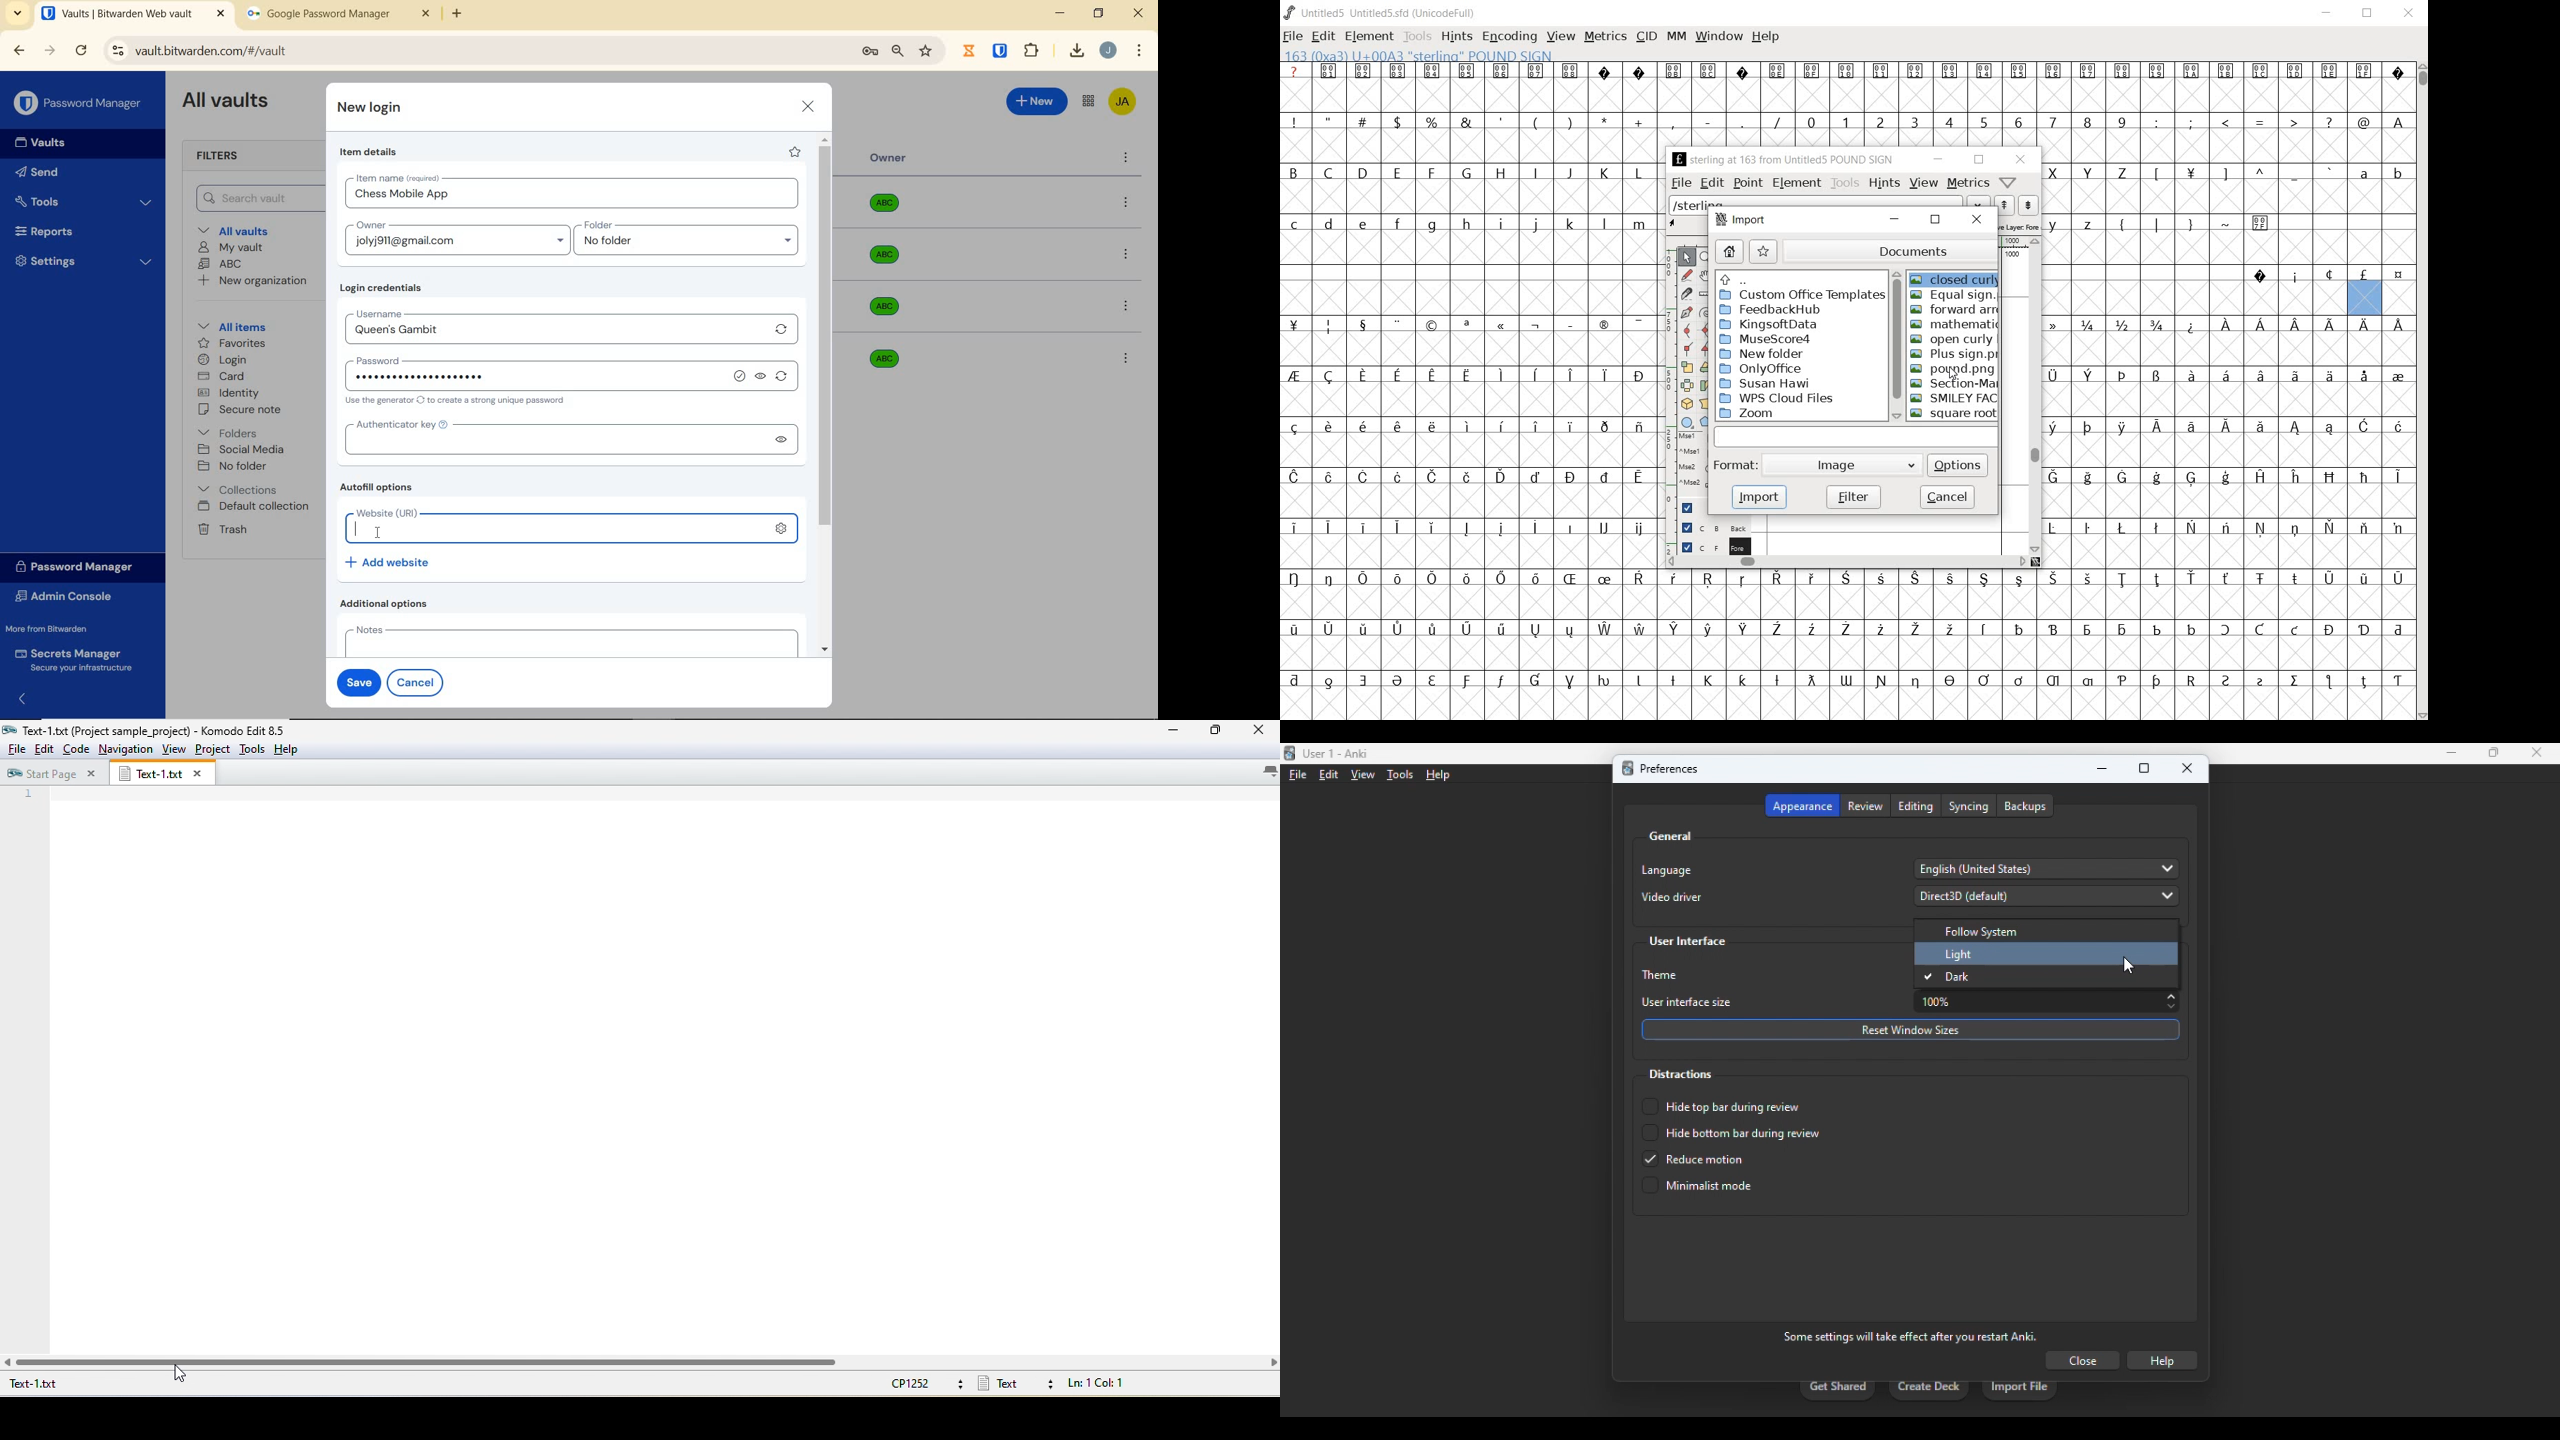  Describe the element at coordinates (1672, 897) in the screenshot. I see `video driver` at that location.